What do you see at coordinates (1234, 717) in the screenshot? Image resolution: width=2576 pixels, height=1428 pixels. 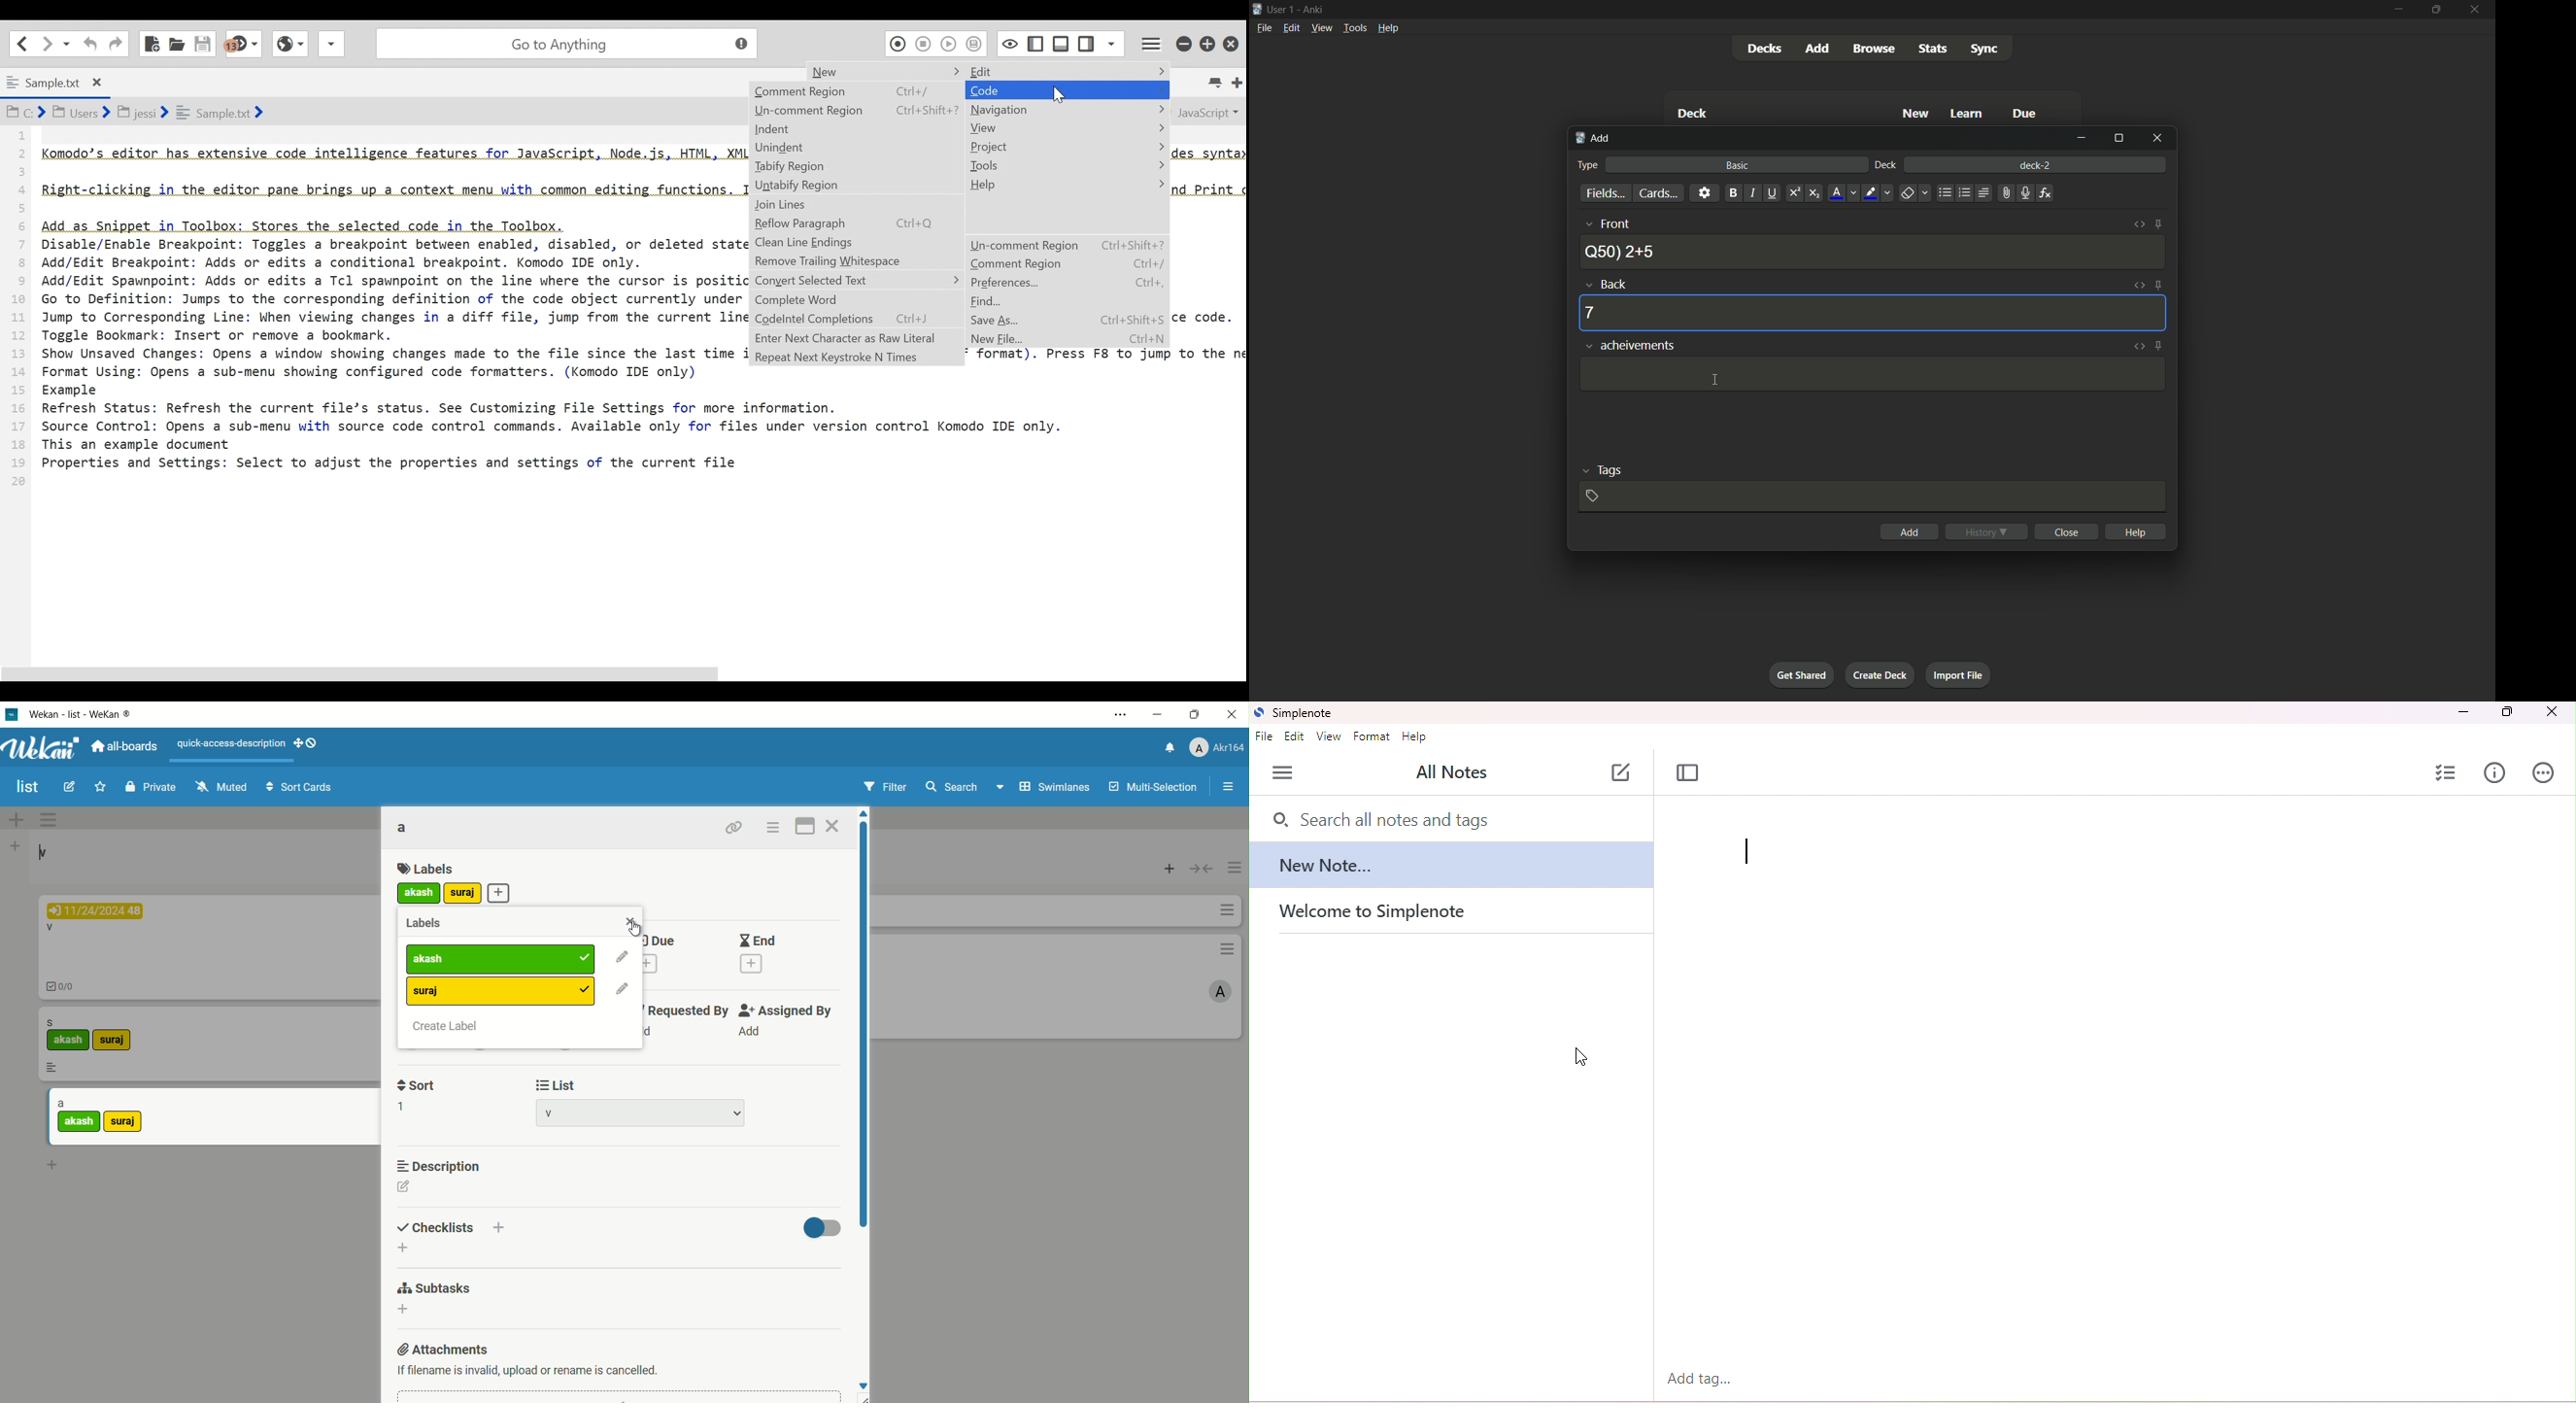 I see `close app` at bounding box center [1234, 717].